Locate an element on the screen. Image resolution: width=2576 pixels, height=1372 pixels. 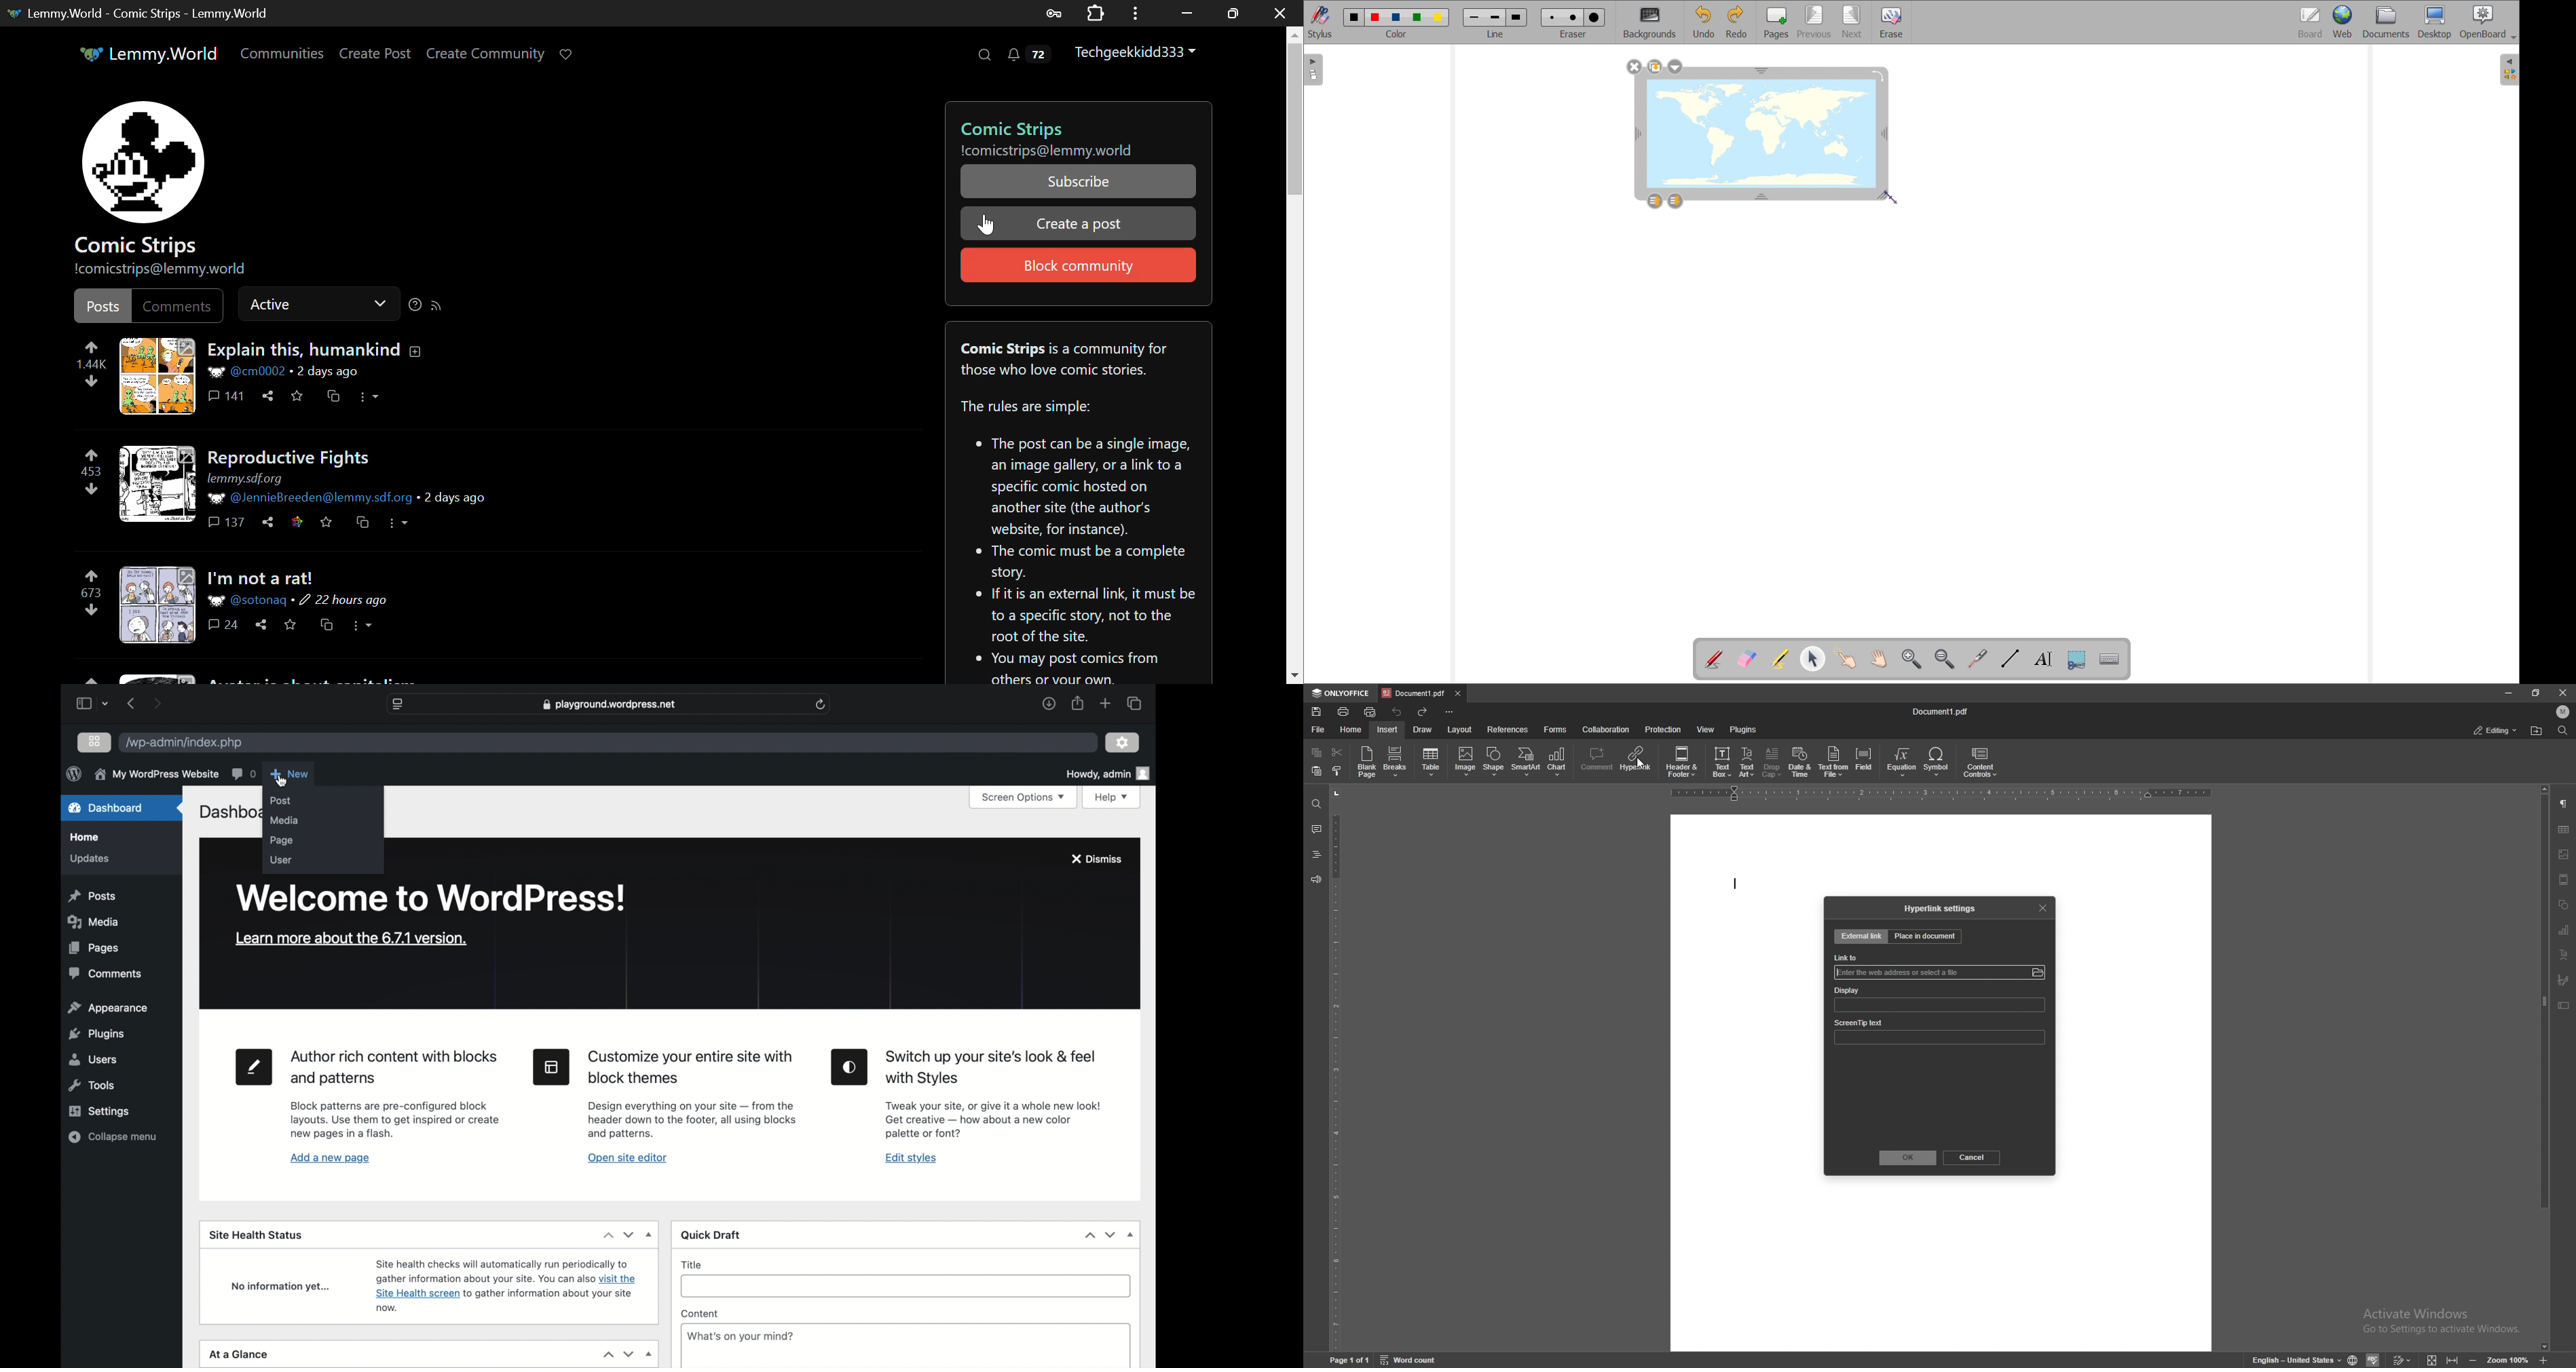
What's on your mind? is located at coordinates (741, 1337).